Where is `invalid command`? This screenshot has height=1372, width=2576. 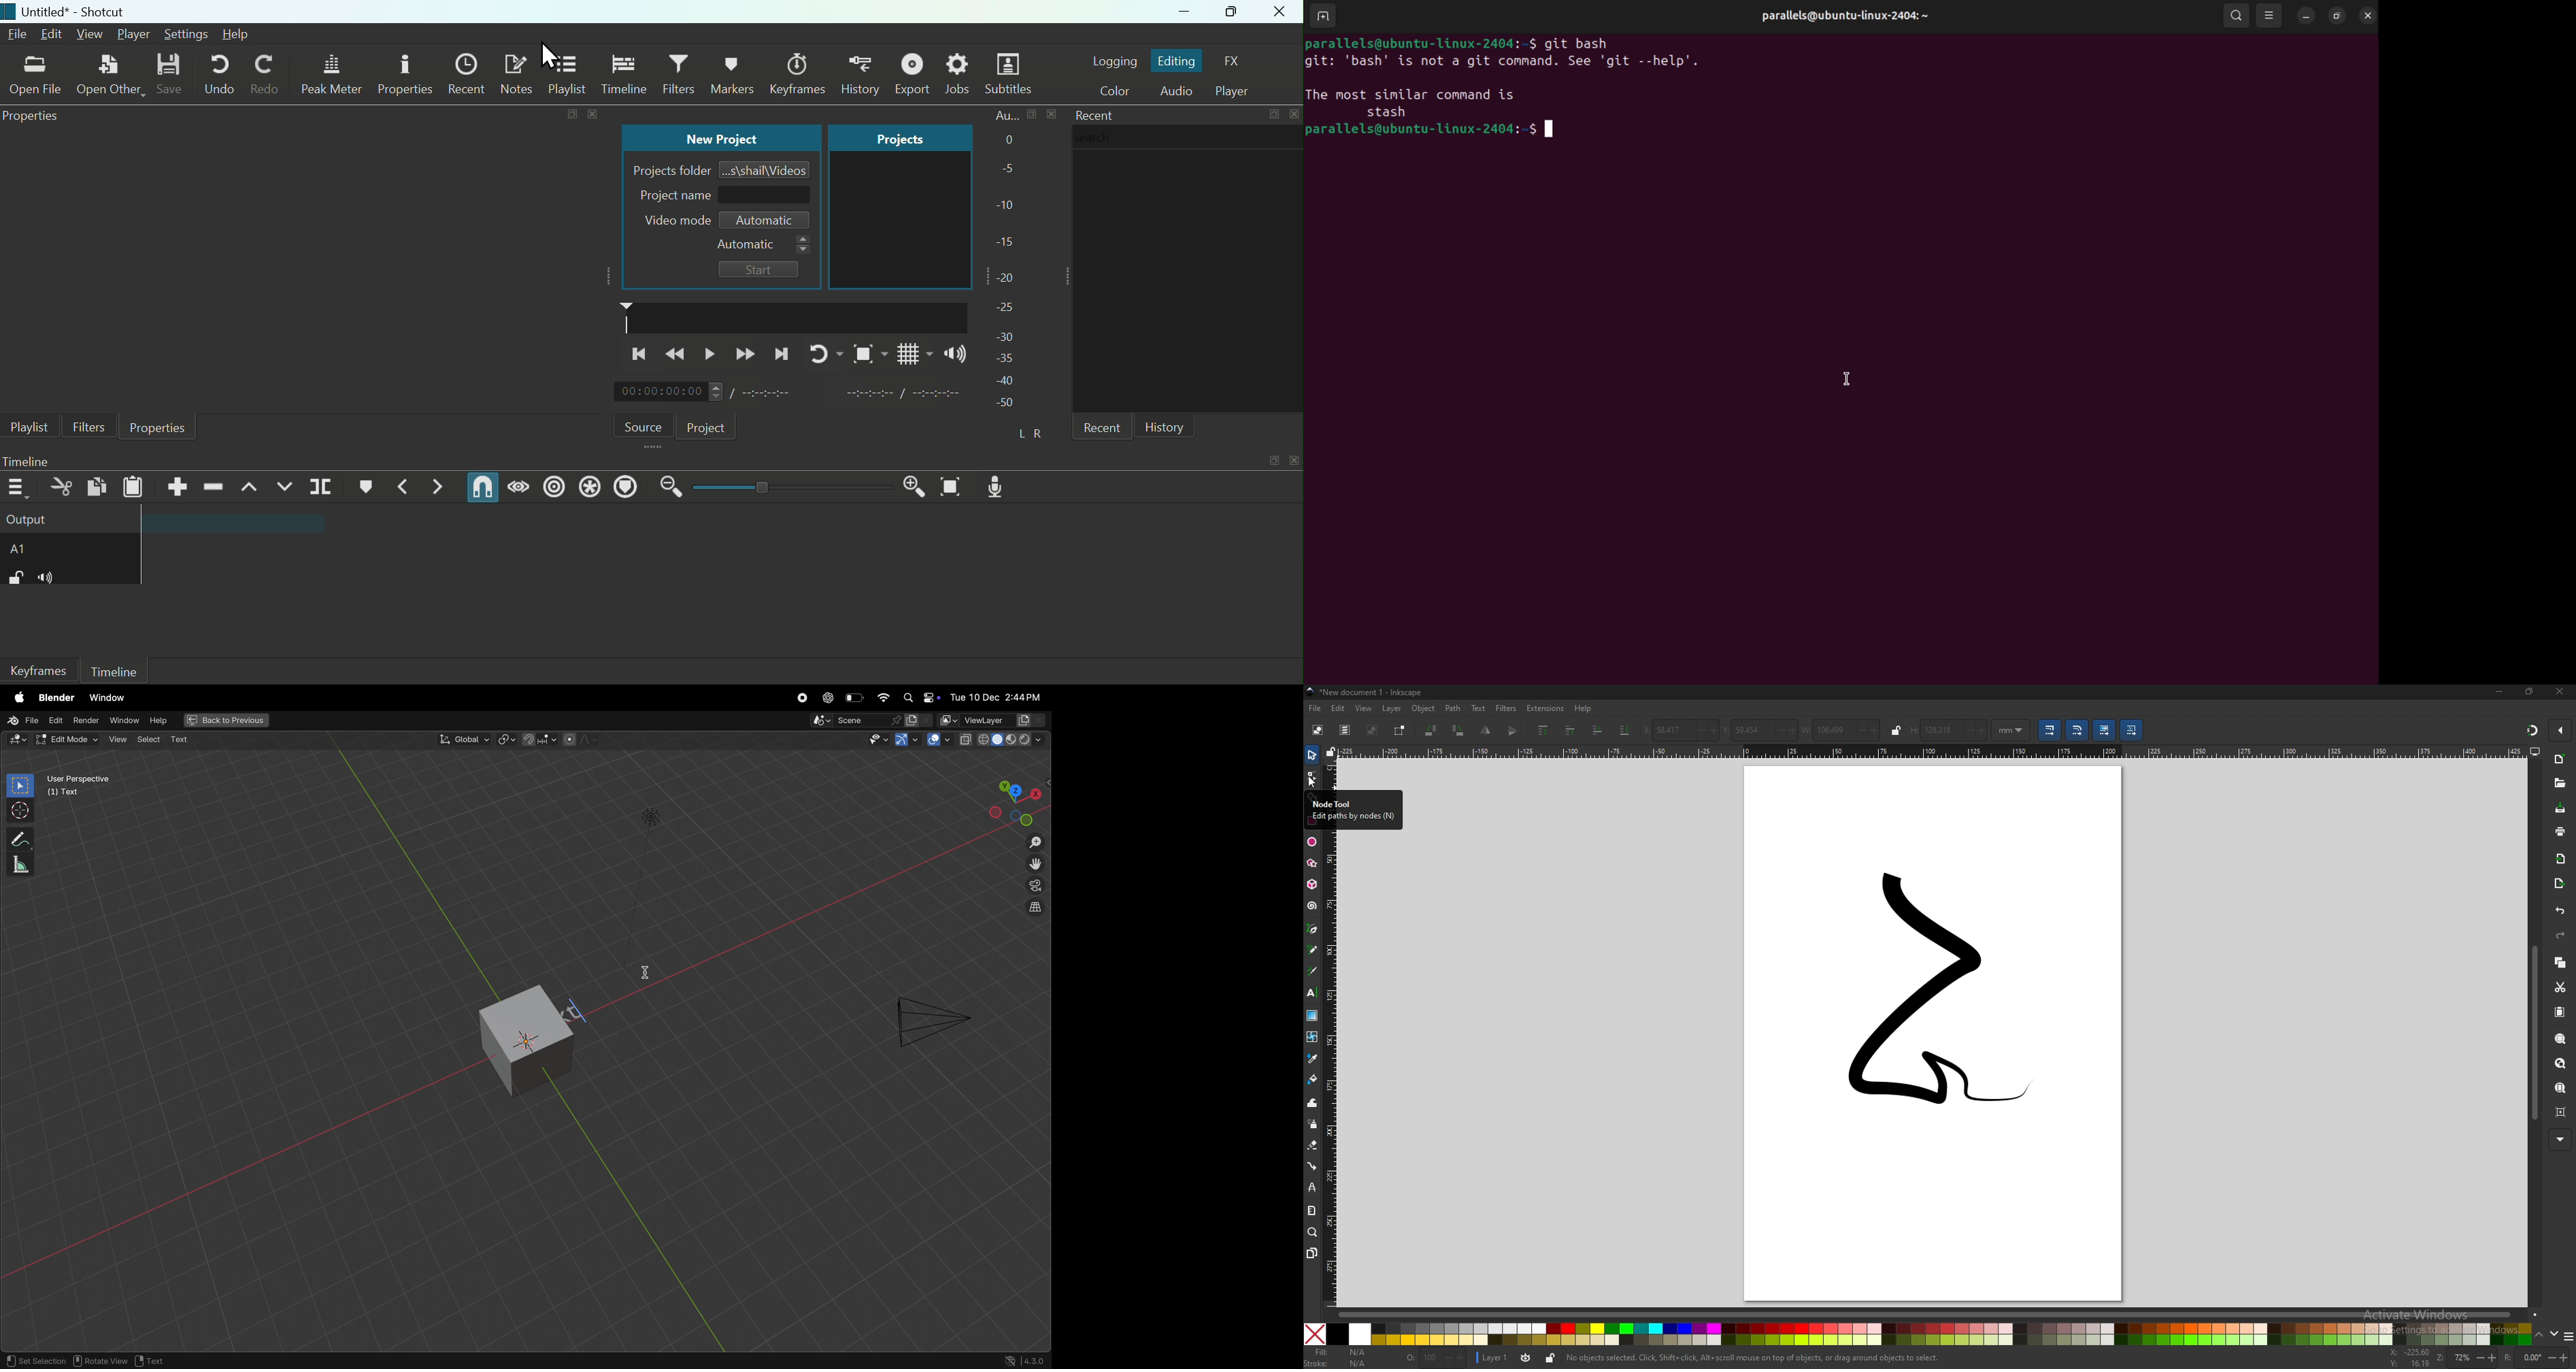
invalid command is located at coordinates (1511, 86).